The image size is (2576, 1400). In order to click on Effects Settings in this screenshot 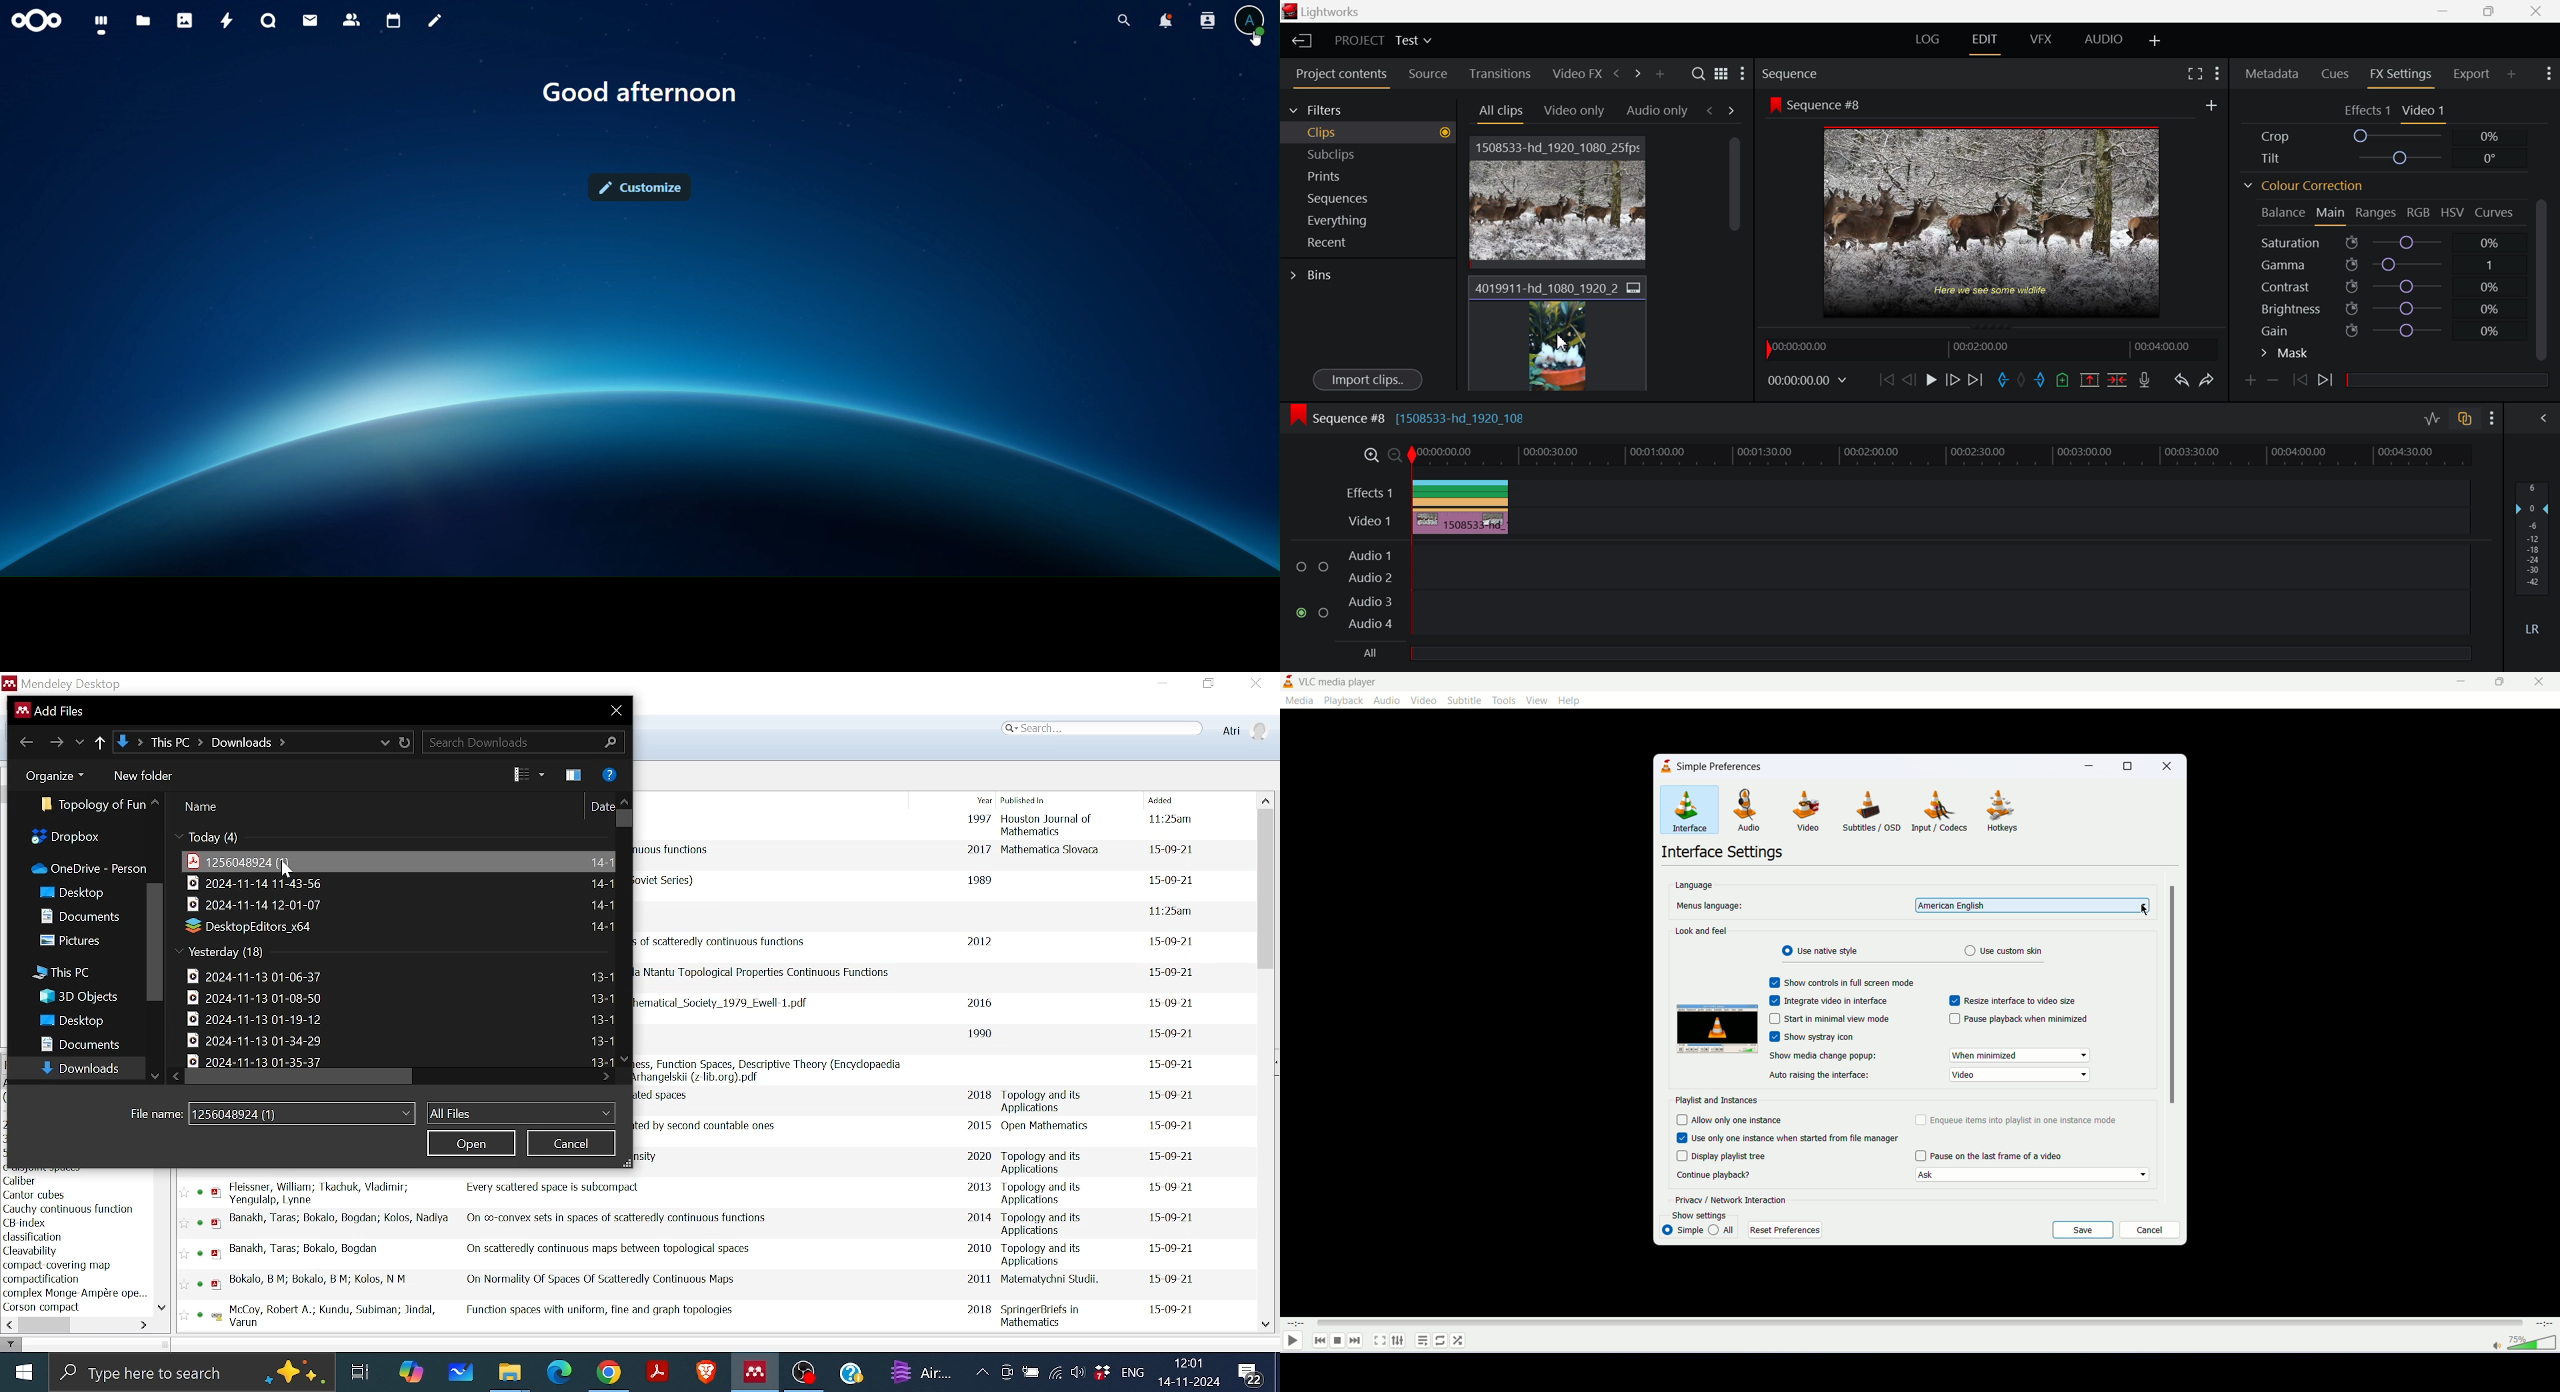, I will do `click(2365, 111)`.